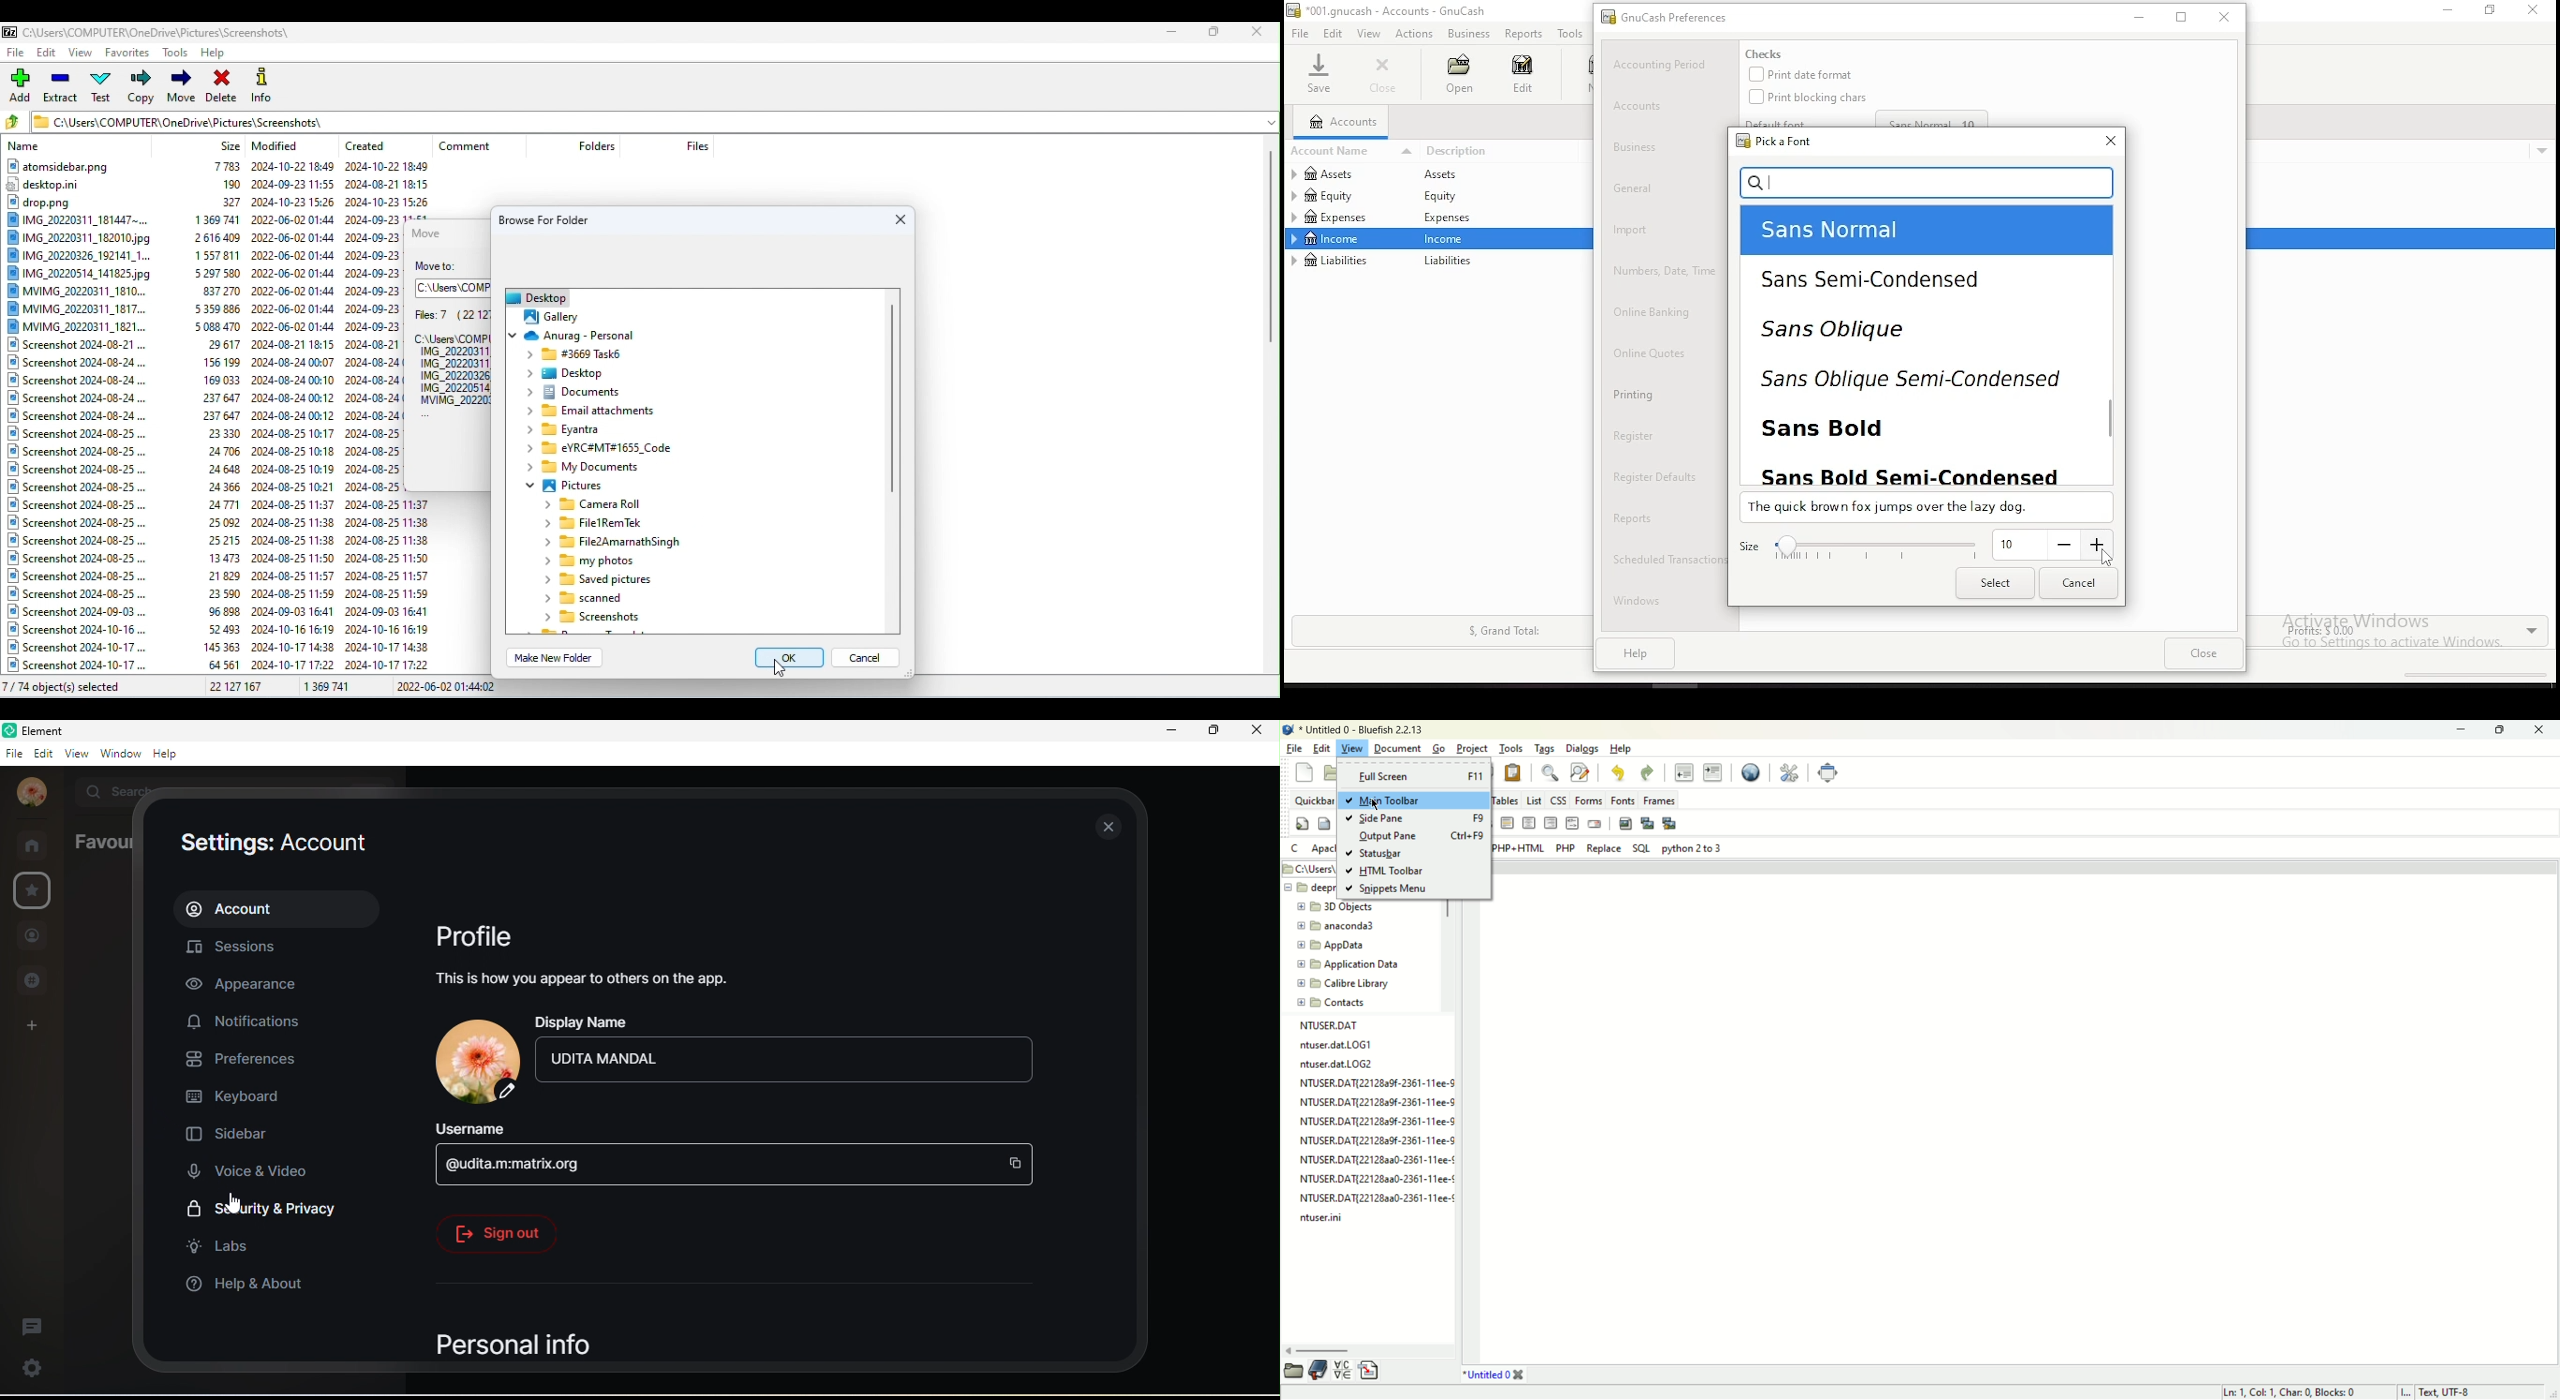 Image resolution: width=2576 pixels, height=1400 pixels. I want to click on help, so click(170, 754).